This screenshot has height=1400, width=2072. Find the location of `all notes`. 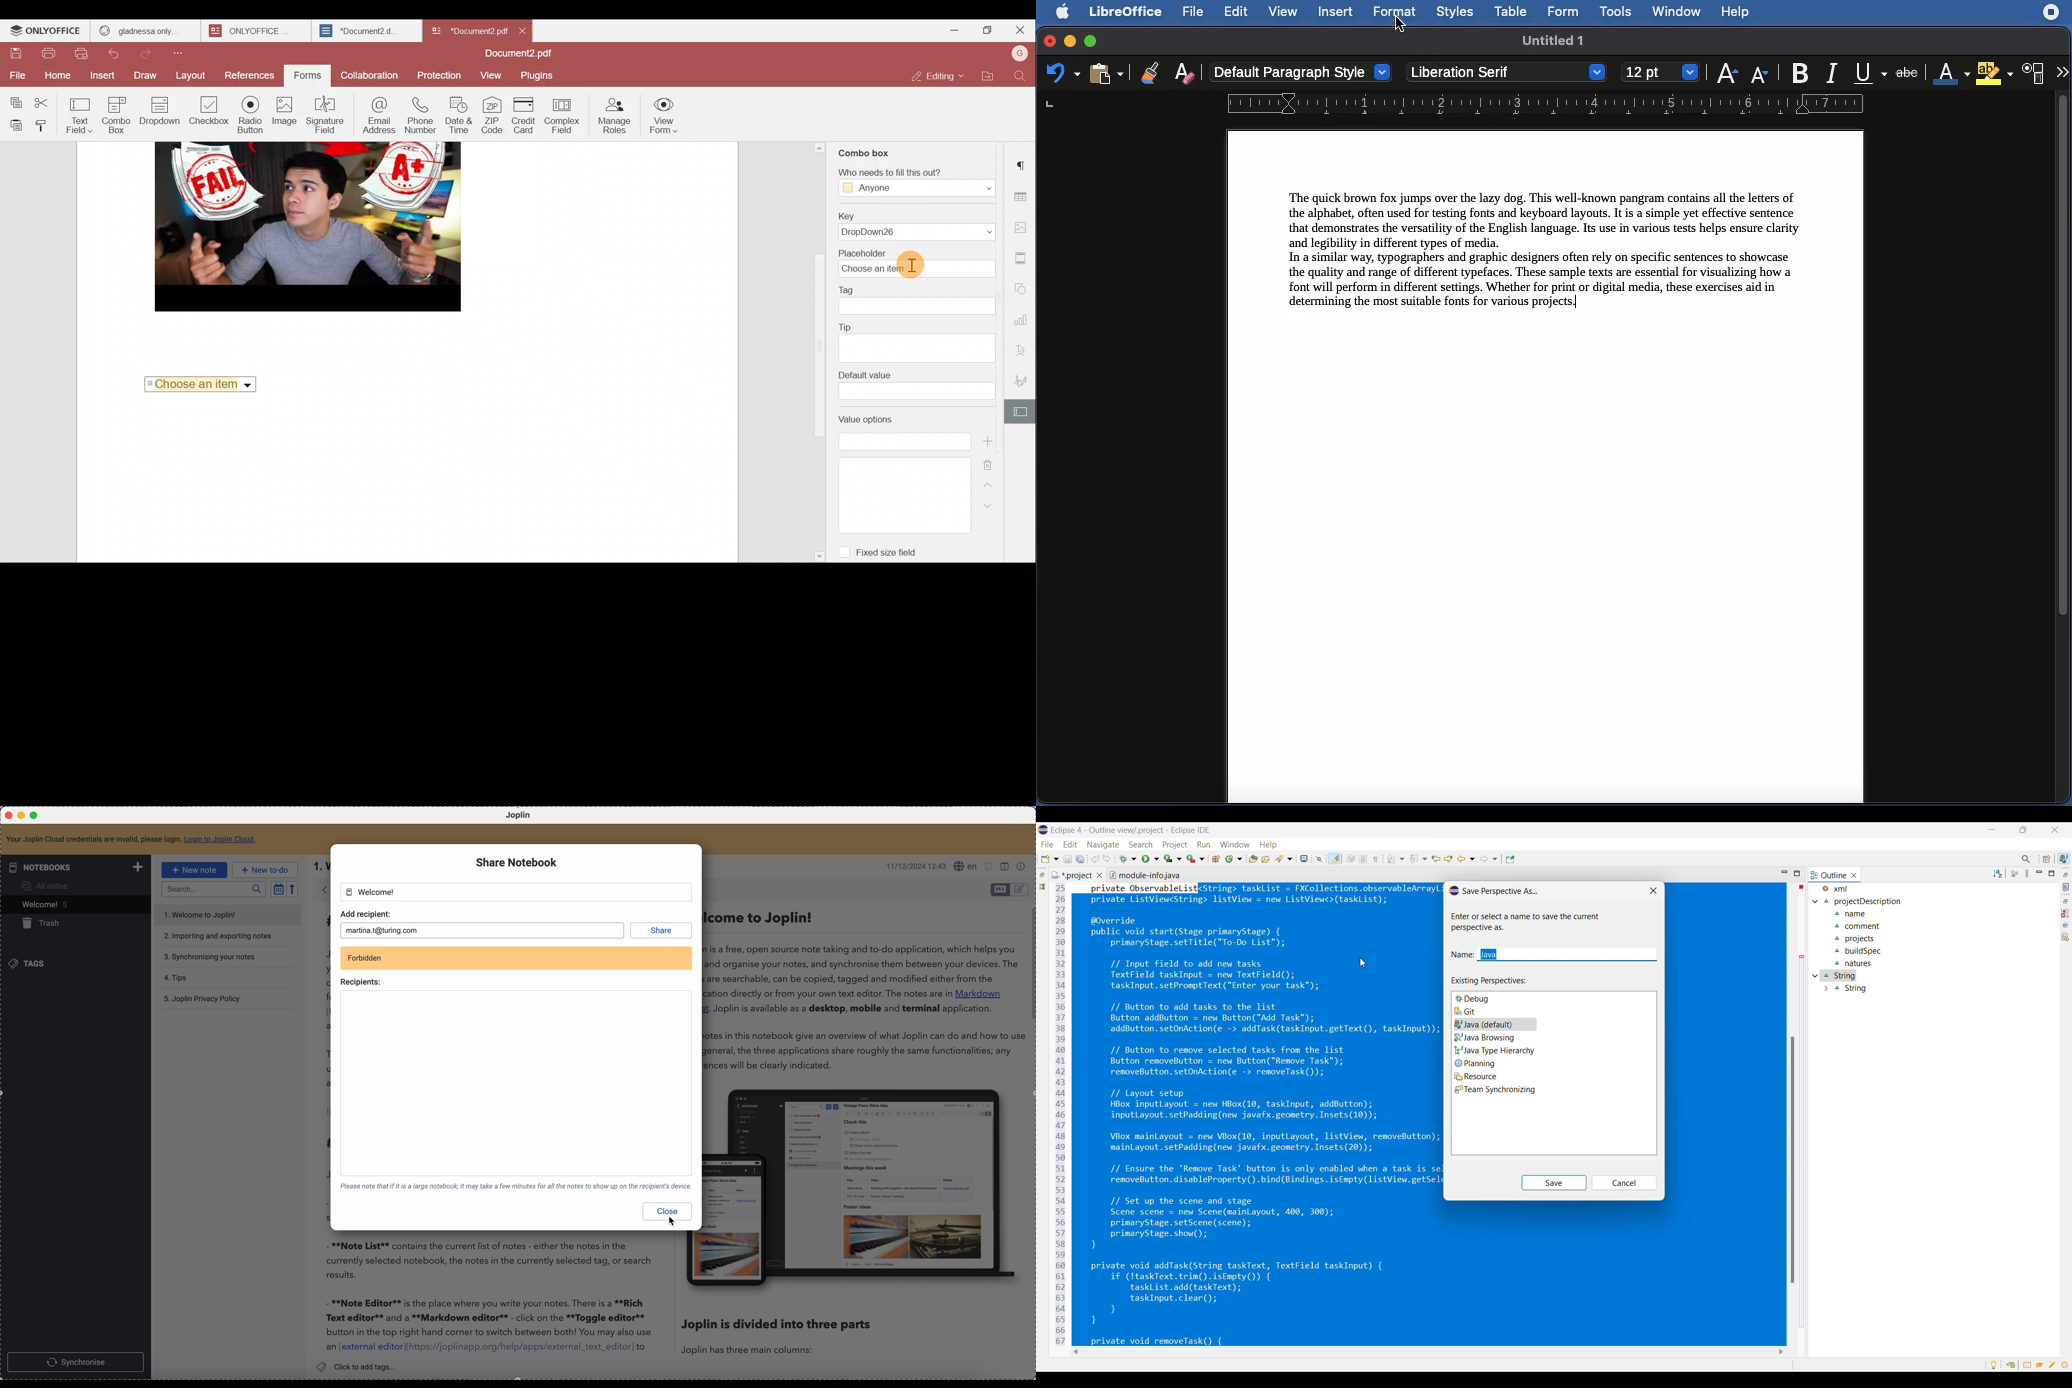

all notes is located at coordinates (44, 887).